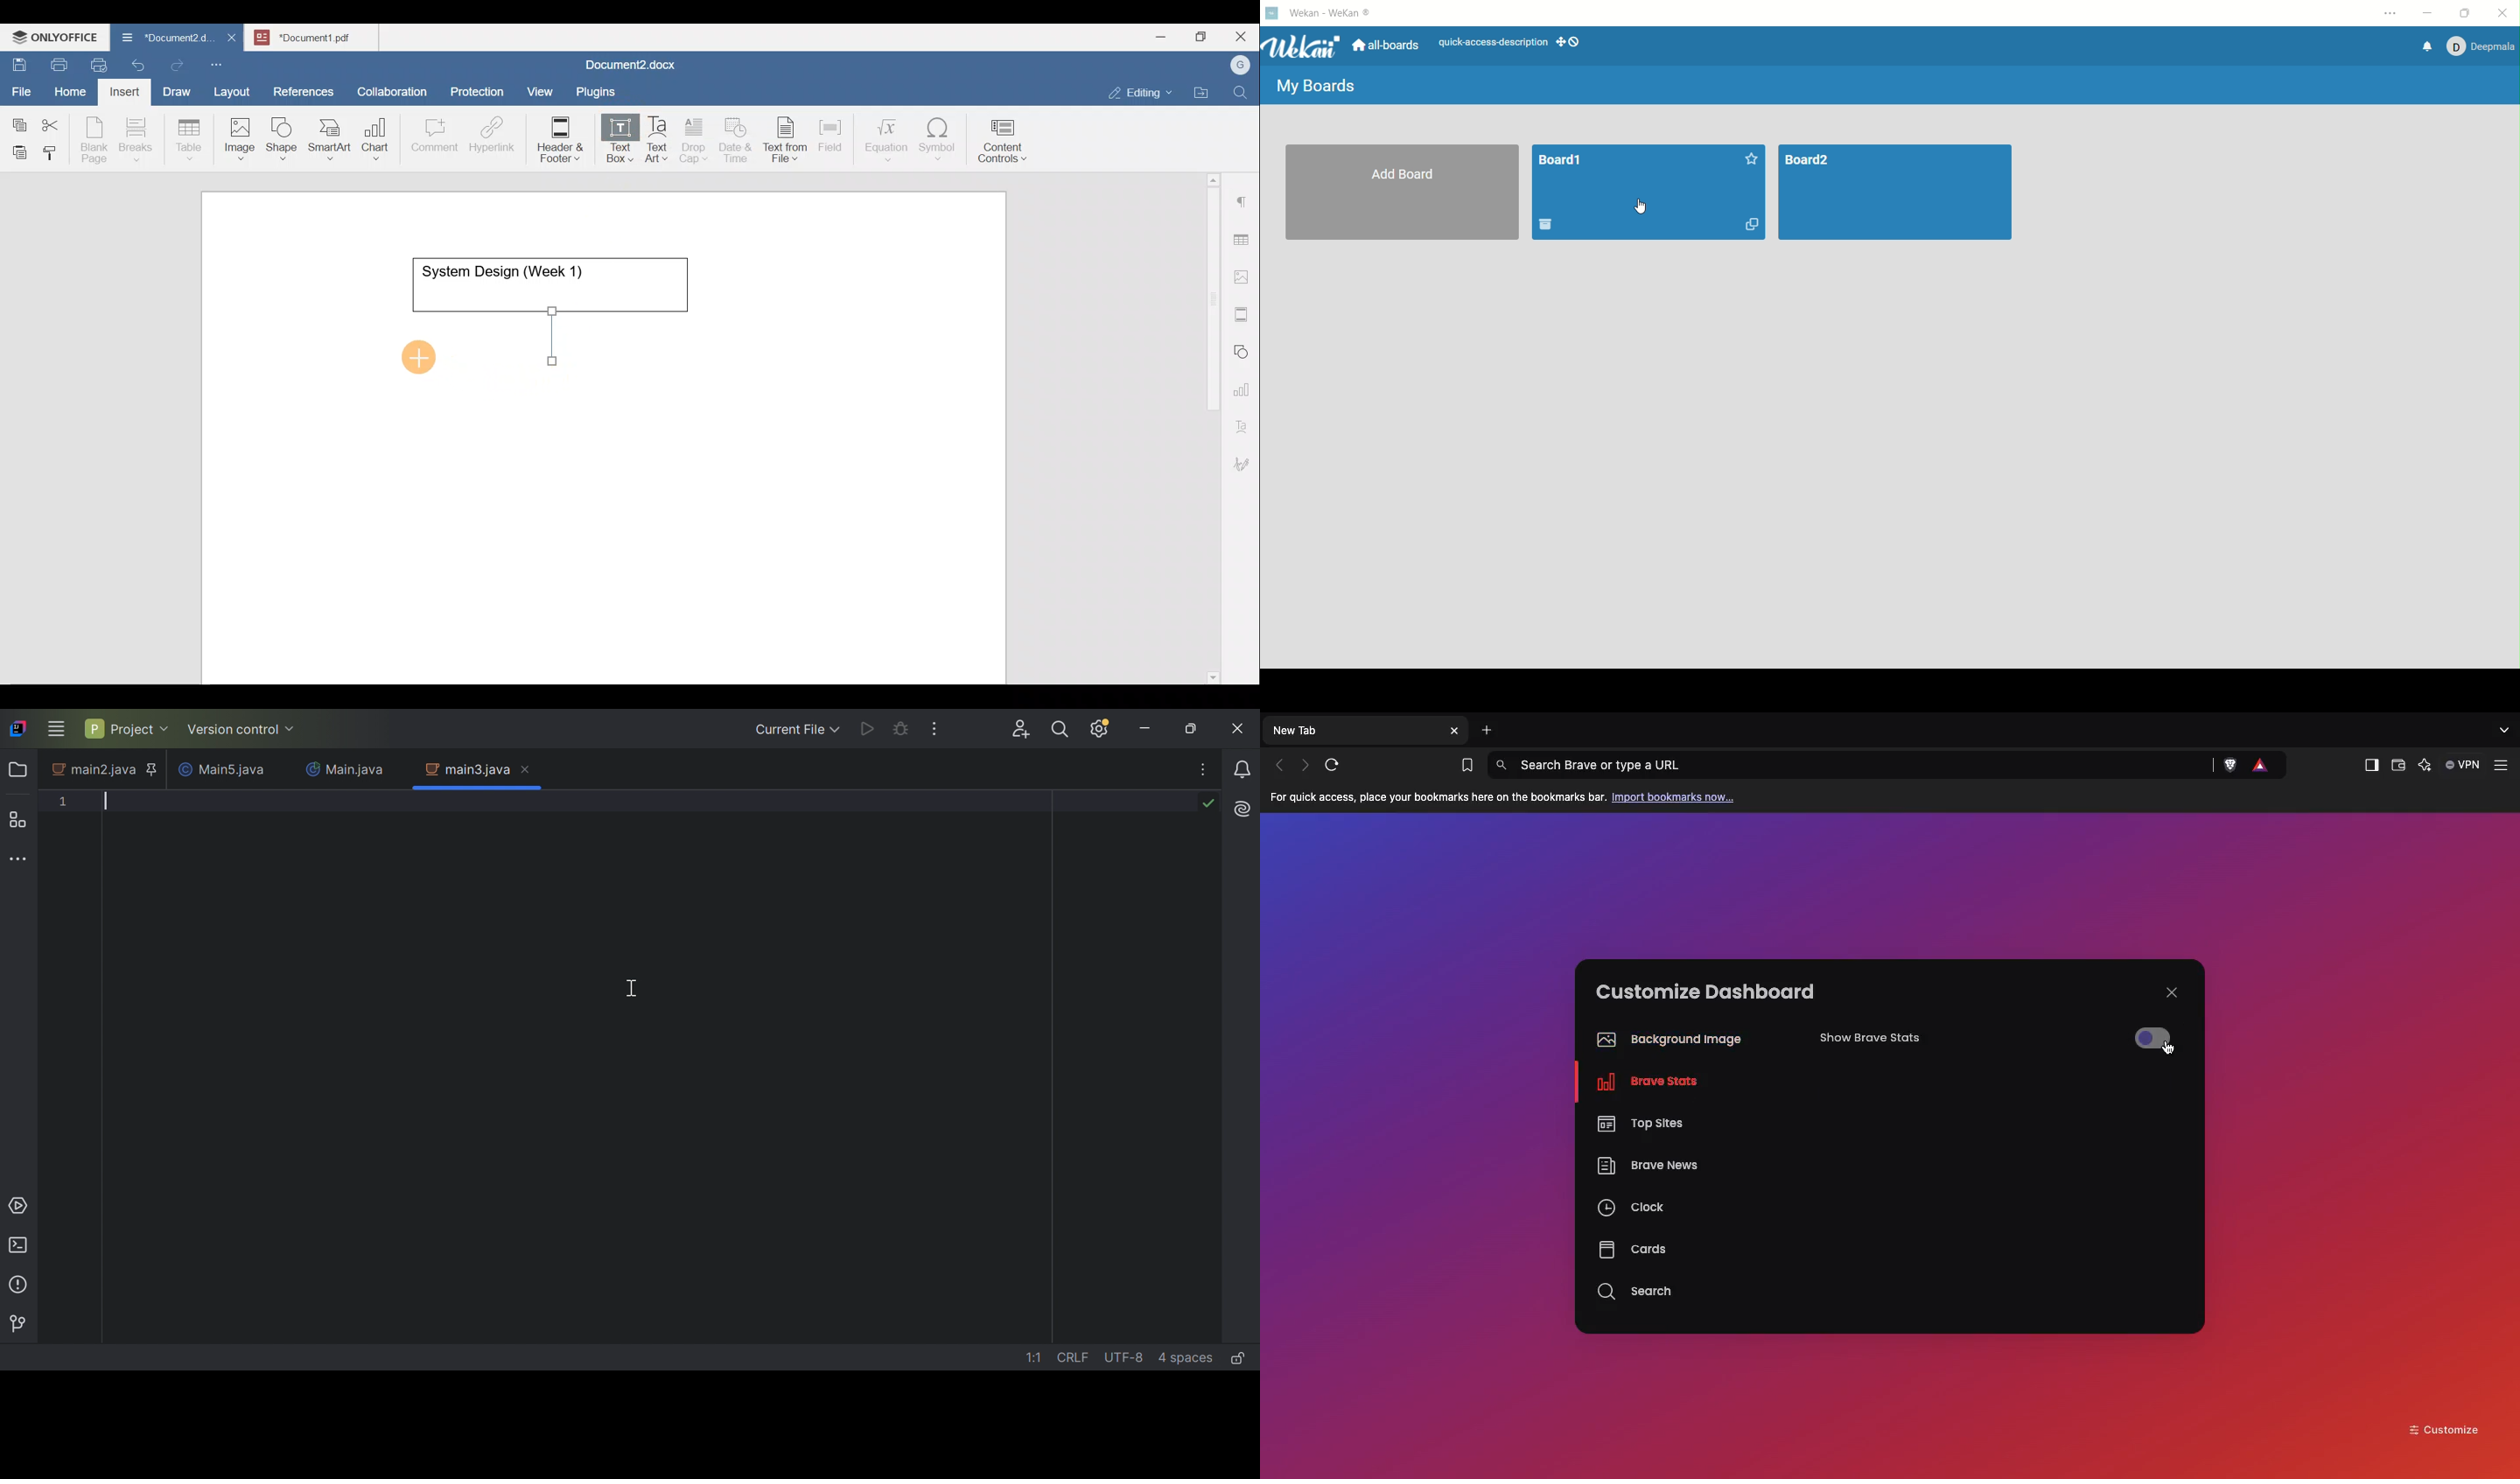 The width and height of the screenshot is (2520, 1484). What do you see at coordinates (1141, 90) in the screenshot?
I see `Editing mode` at bounding box center [1141, 90].